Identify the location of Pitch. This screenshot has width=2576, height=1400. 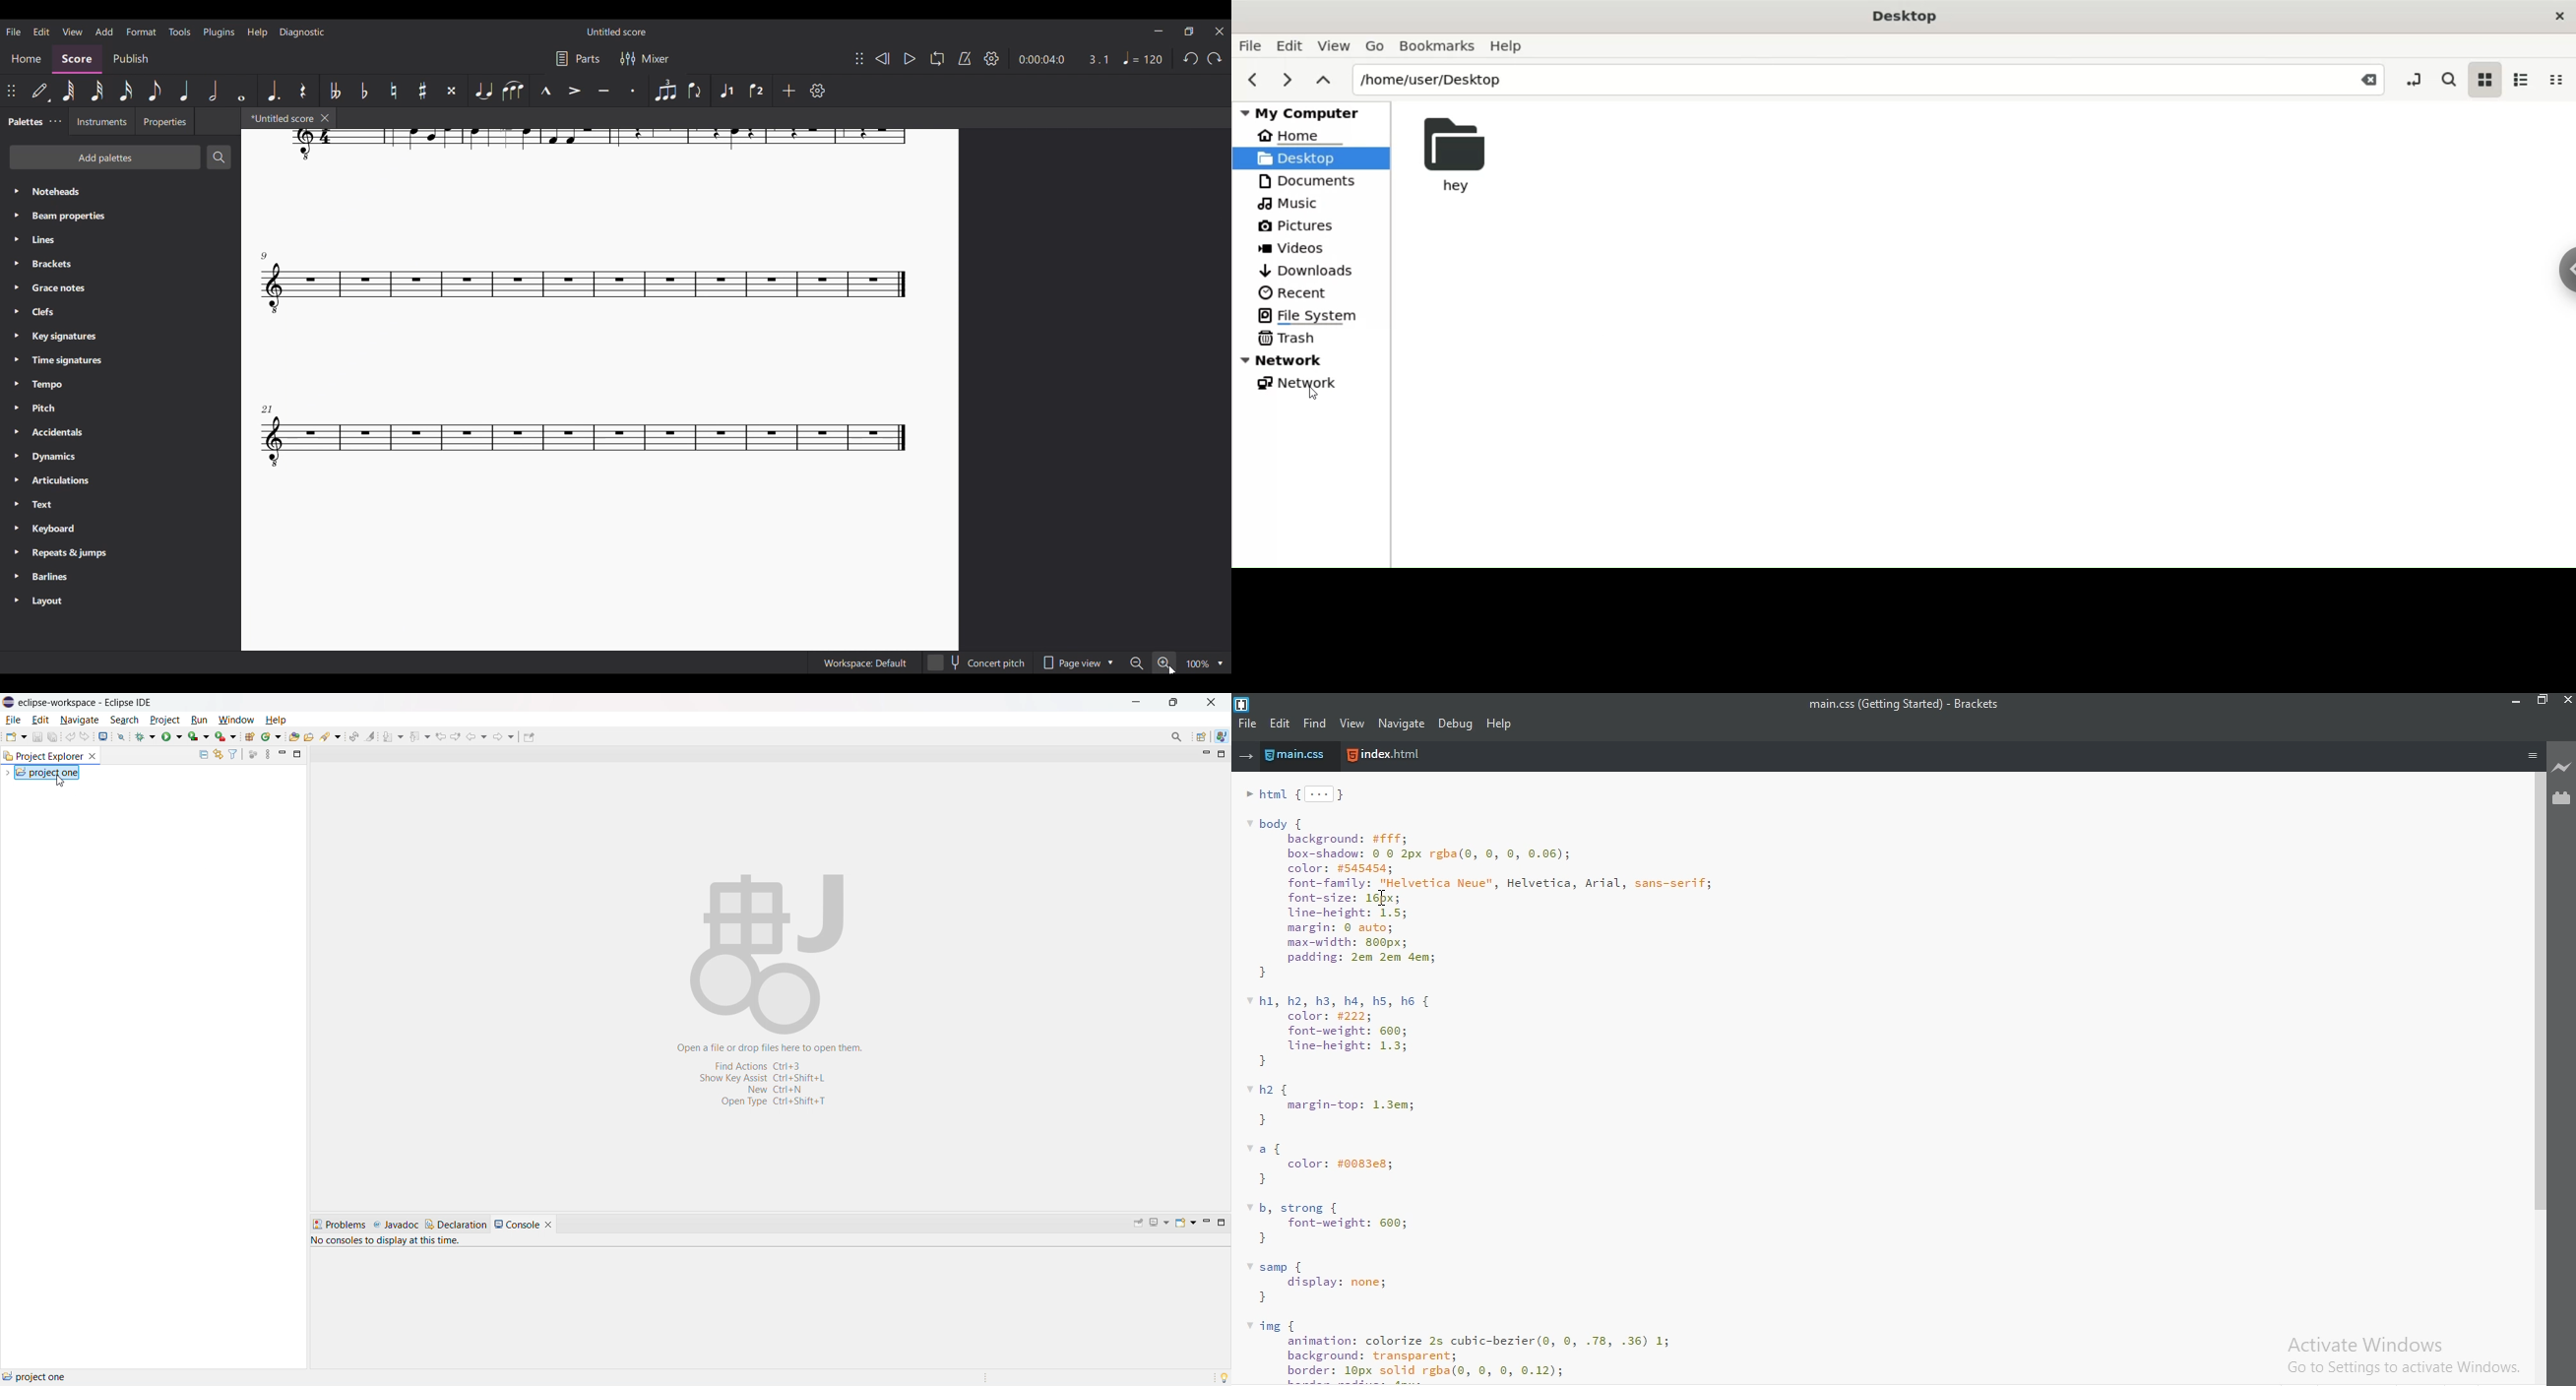
(120, 408).